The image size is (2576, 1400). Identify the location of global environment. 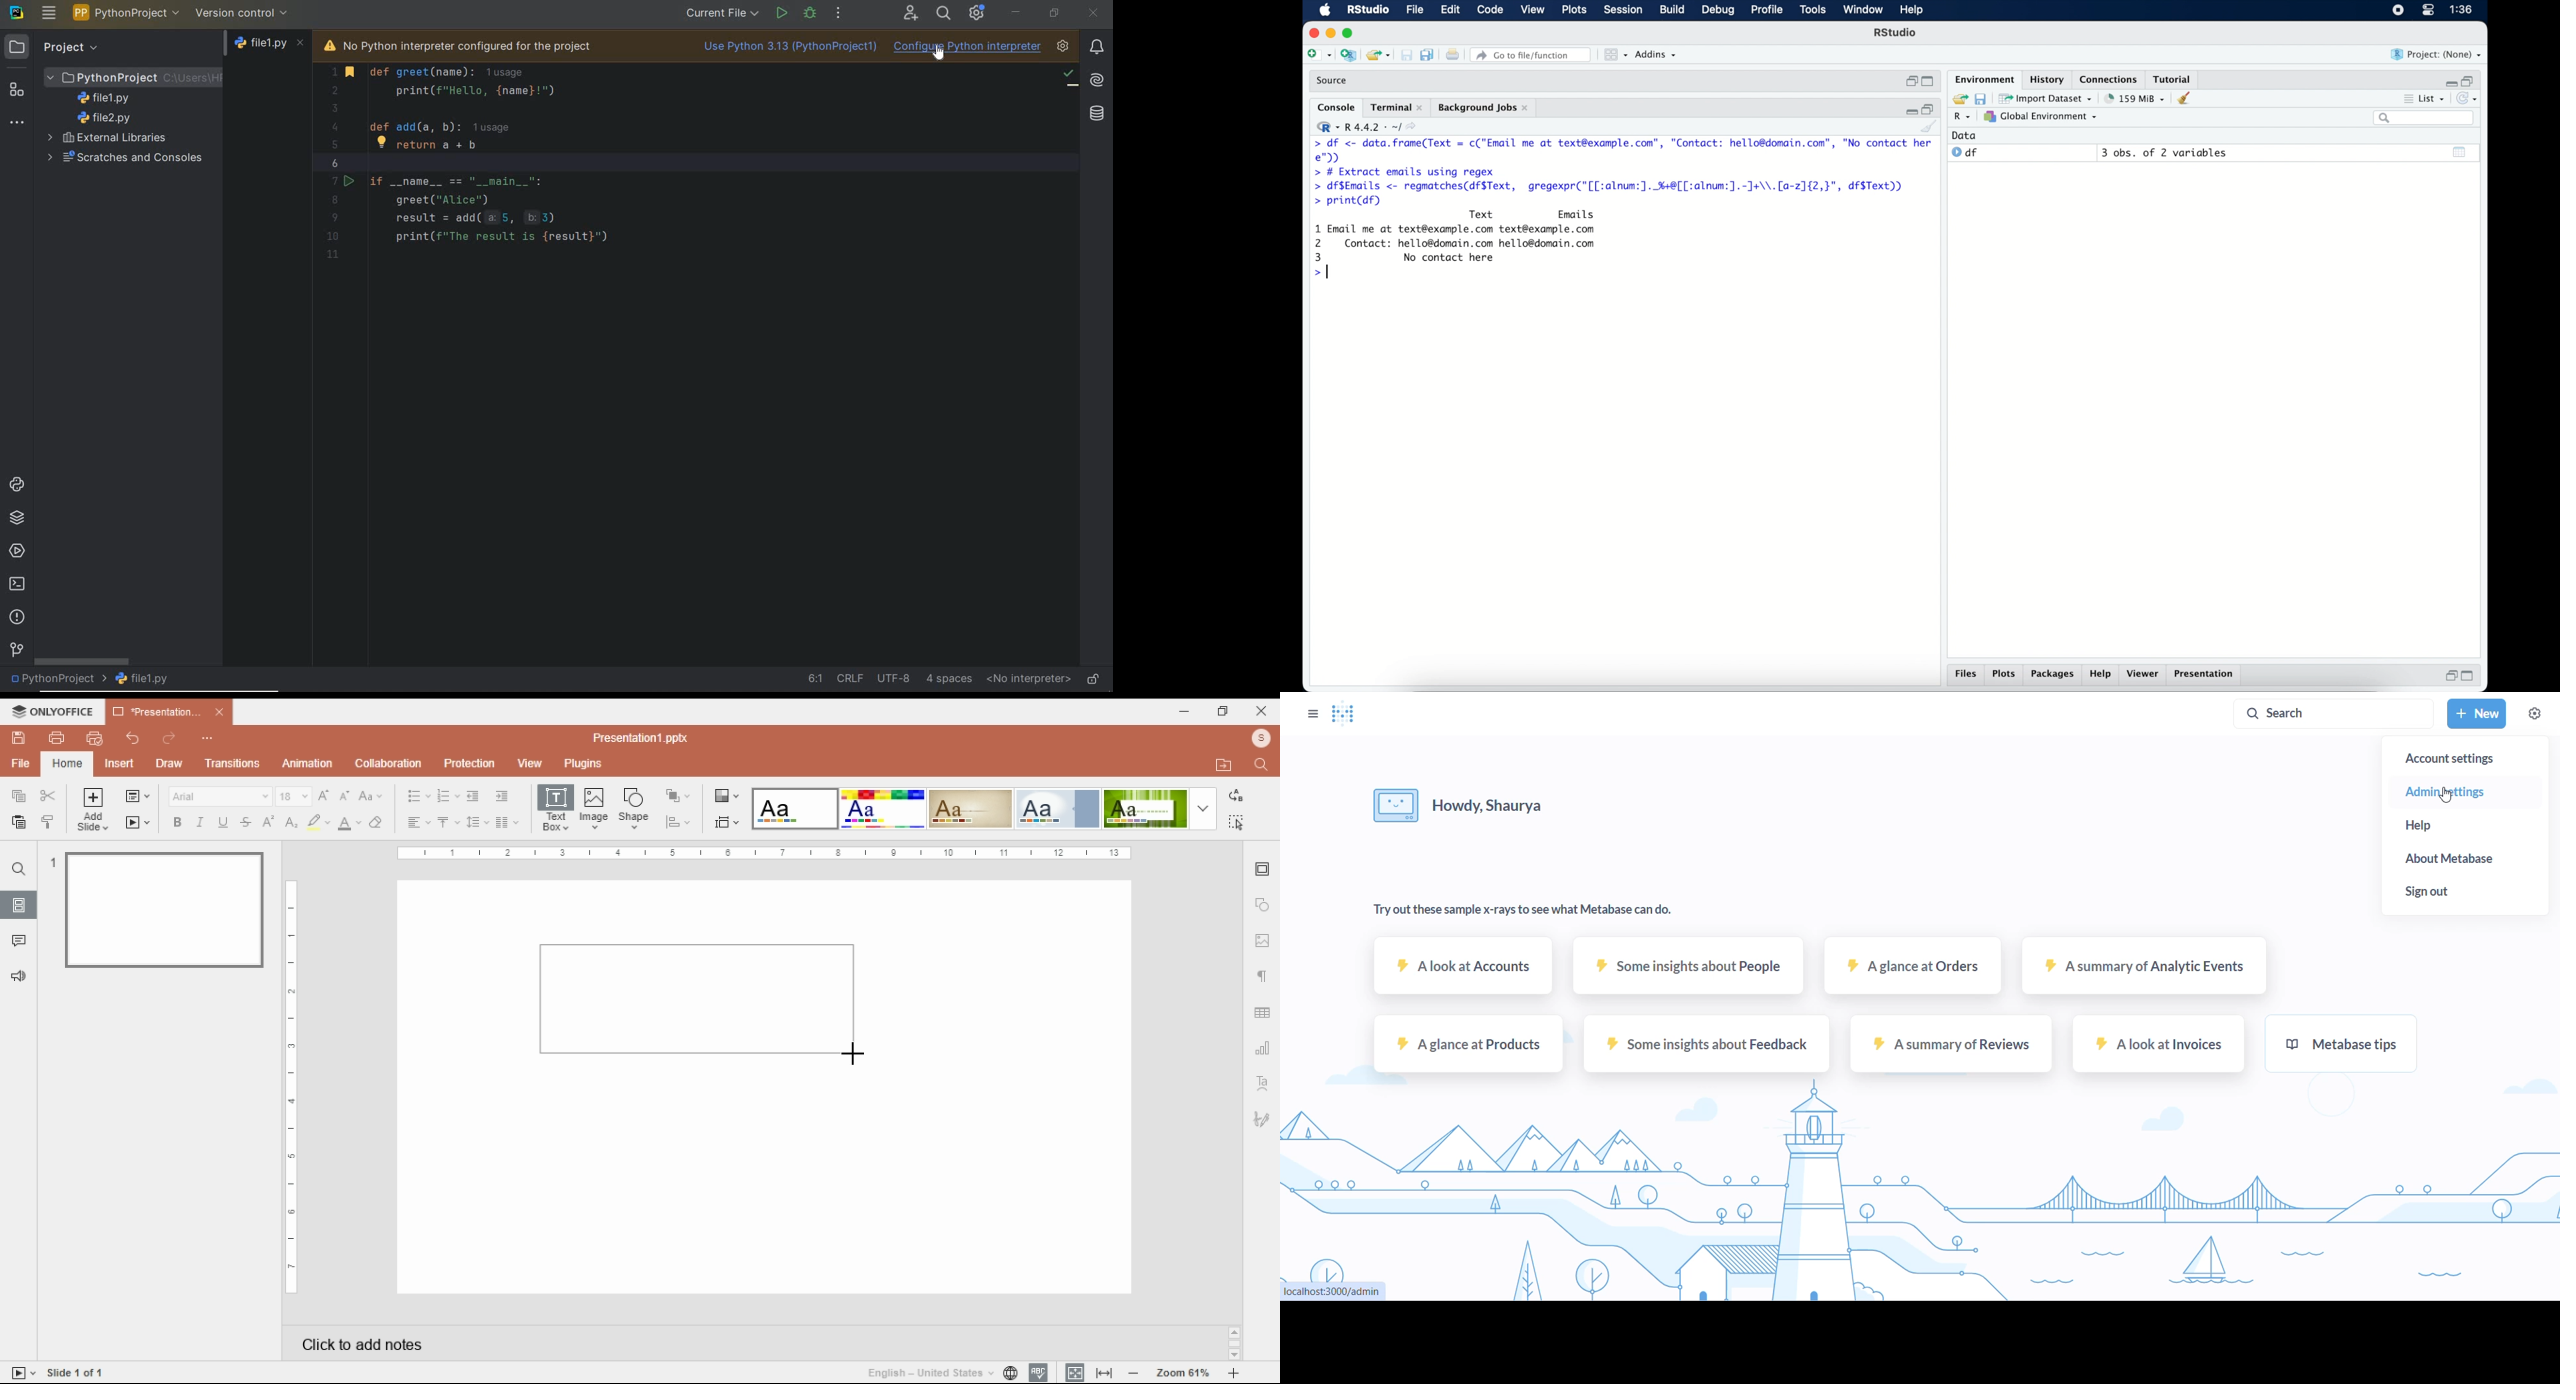
(2044, 117).